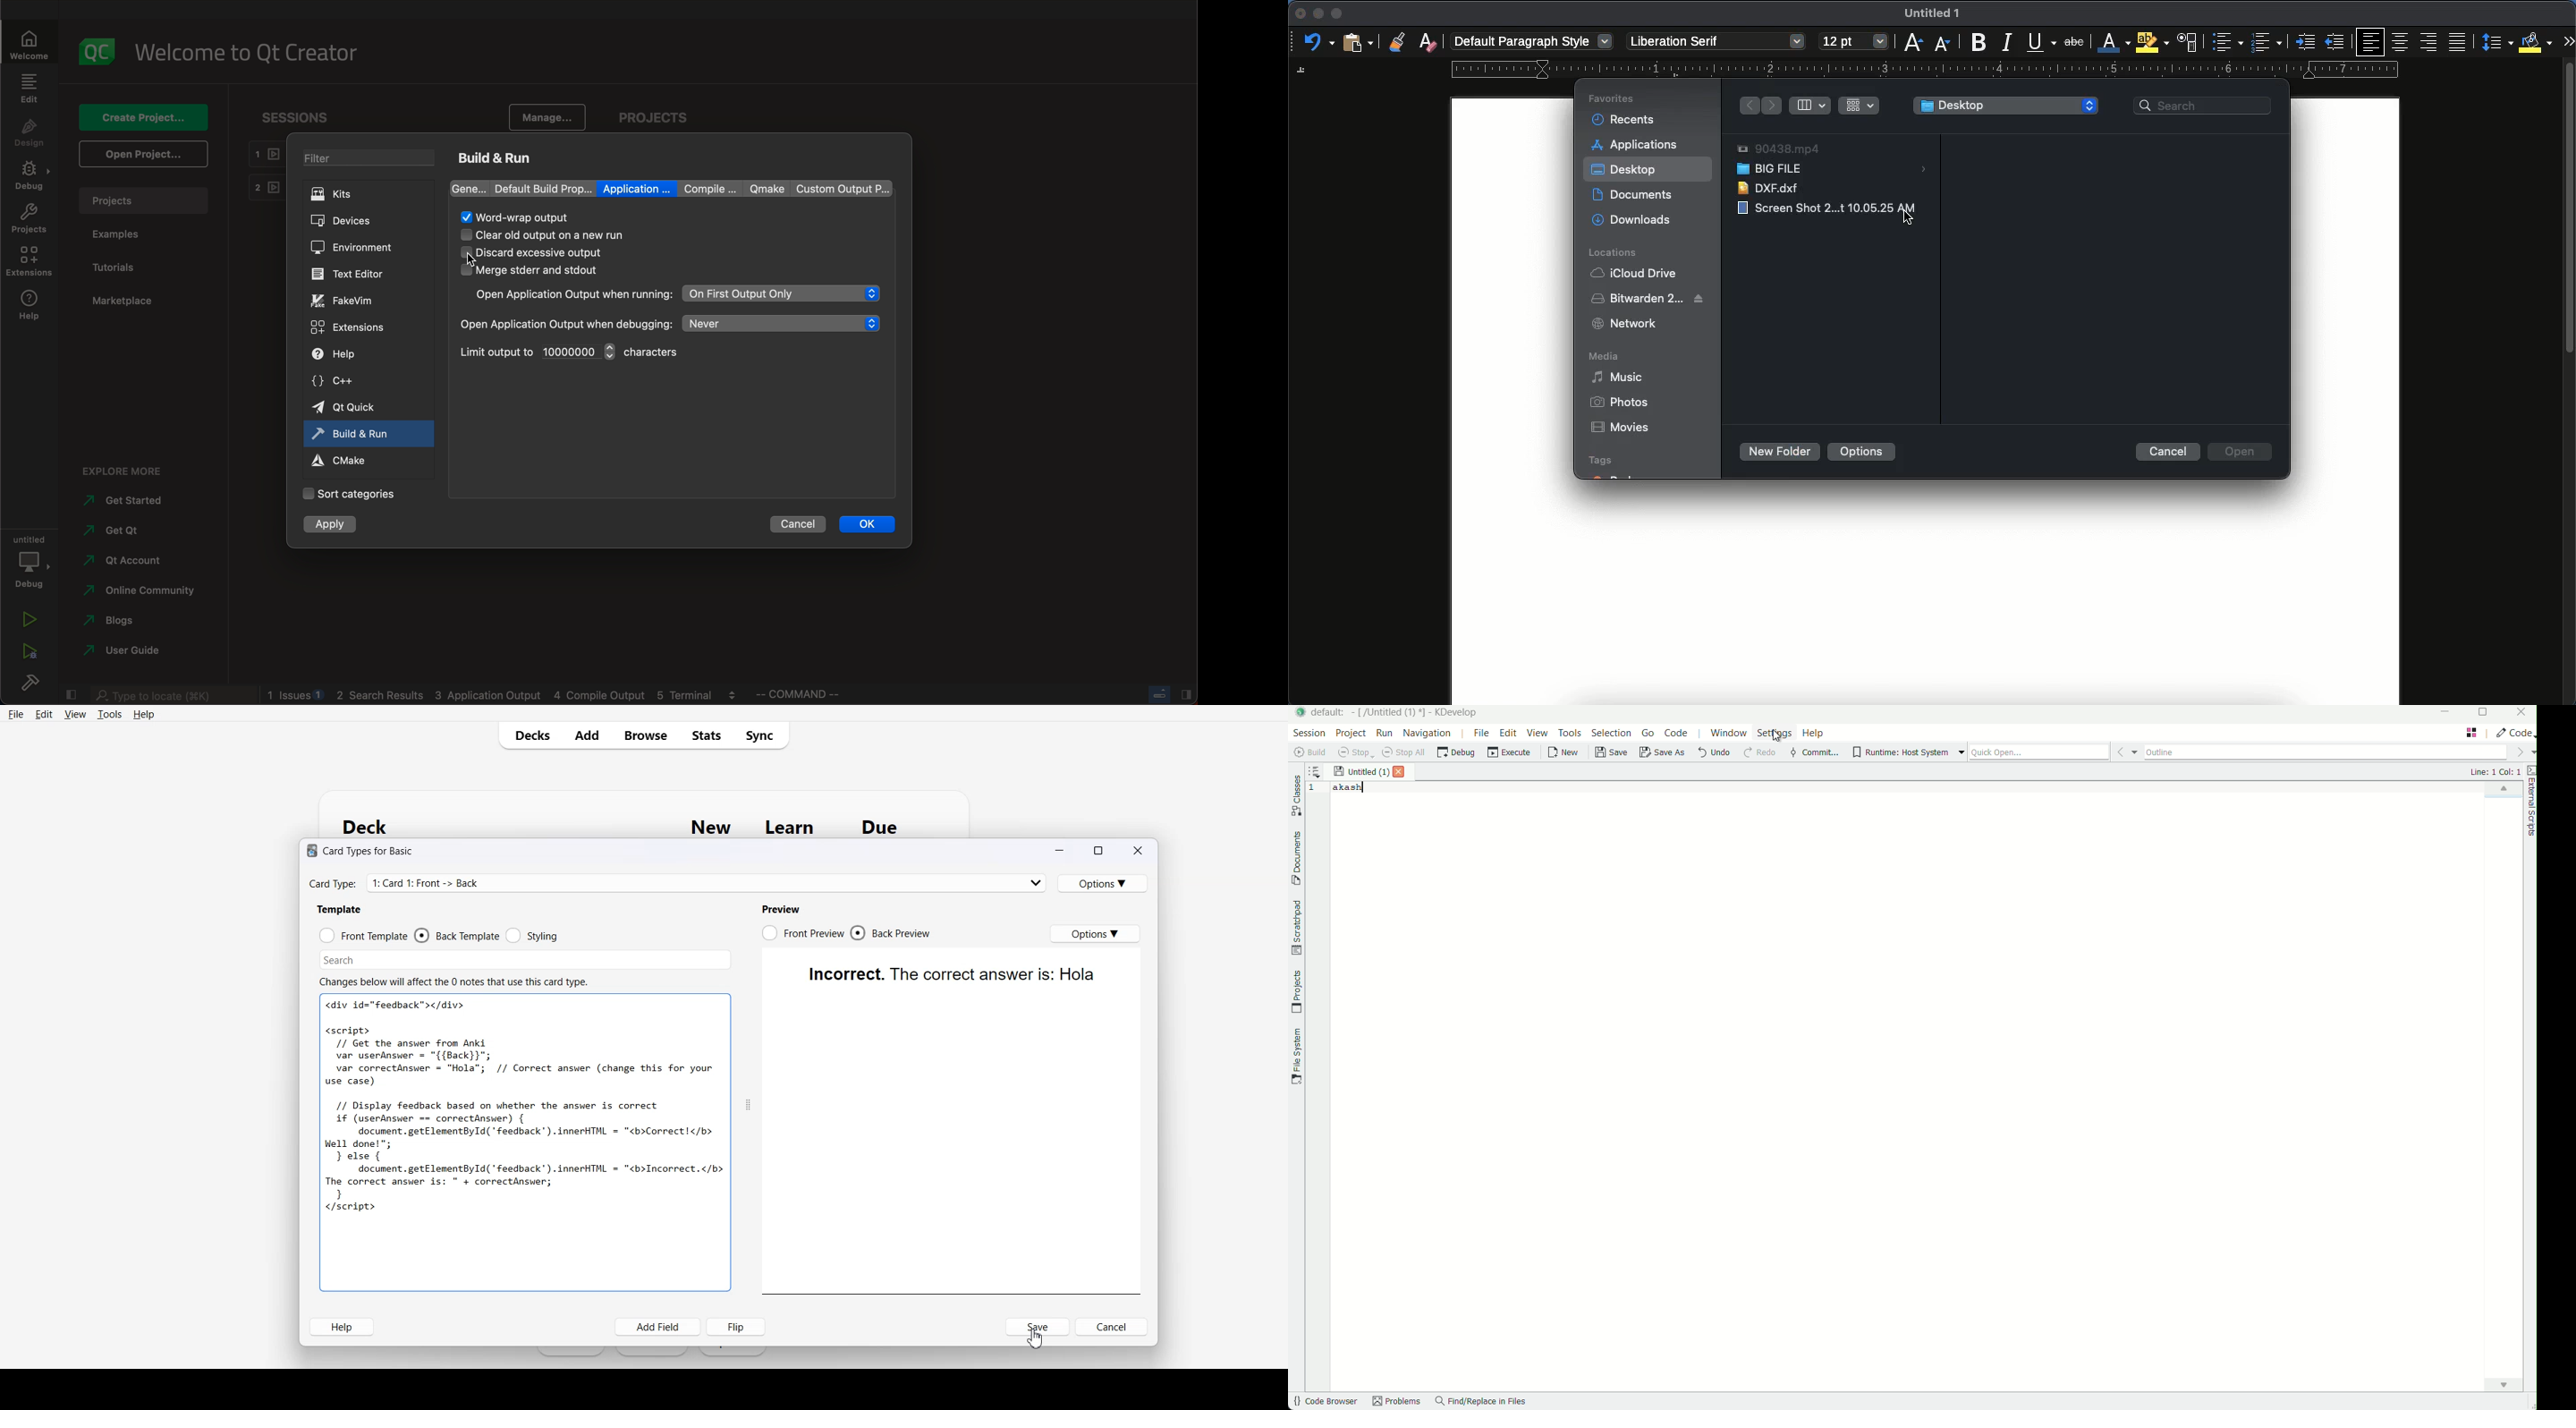 The height and width of the screenshot is (1428, 2576). Describe the element at coordinates (302, 116) in the screenshot. I see `sessions` at that location.